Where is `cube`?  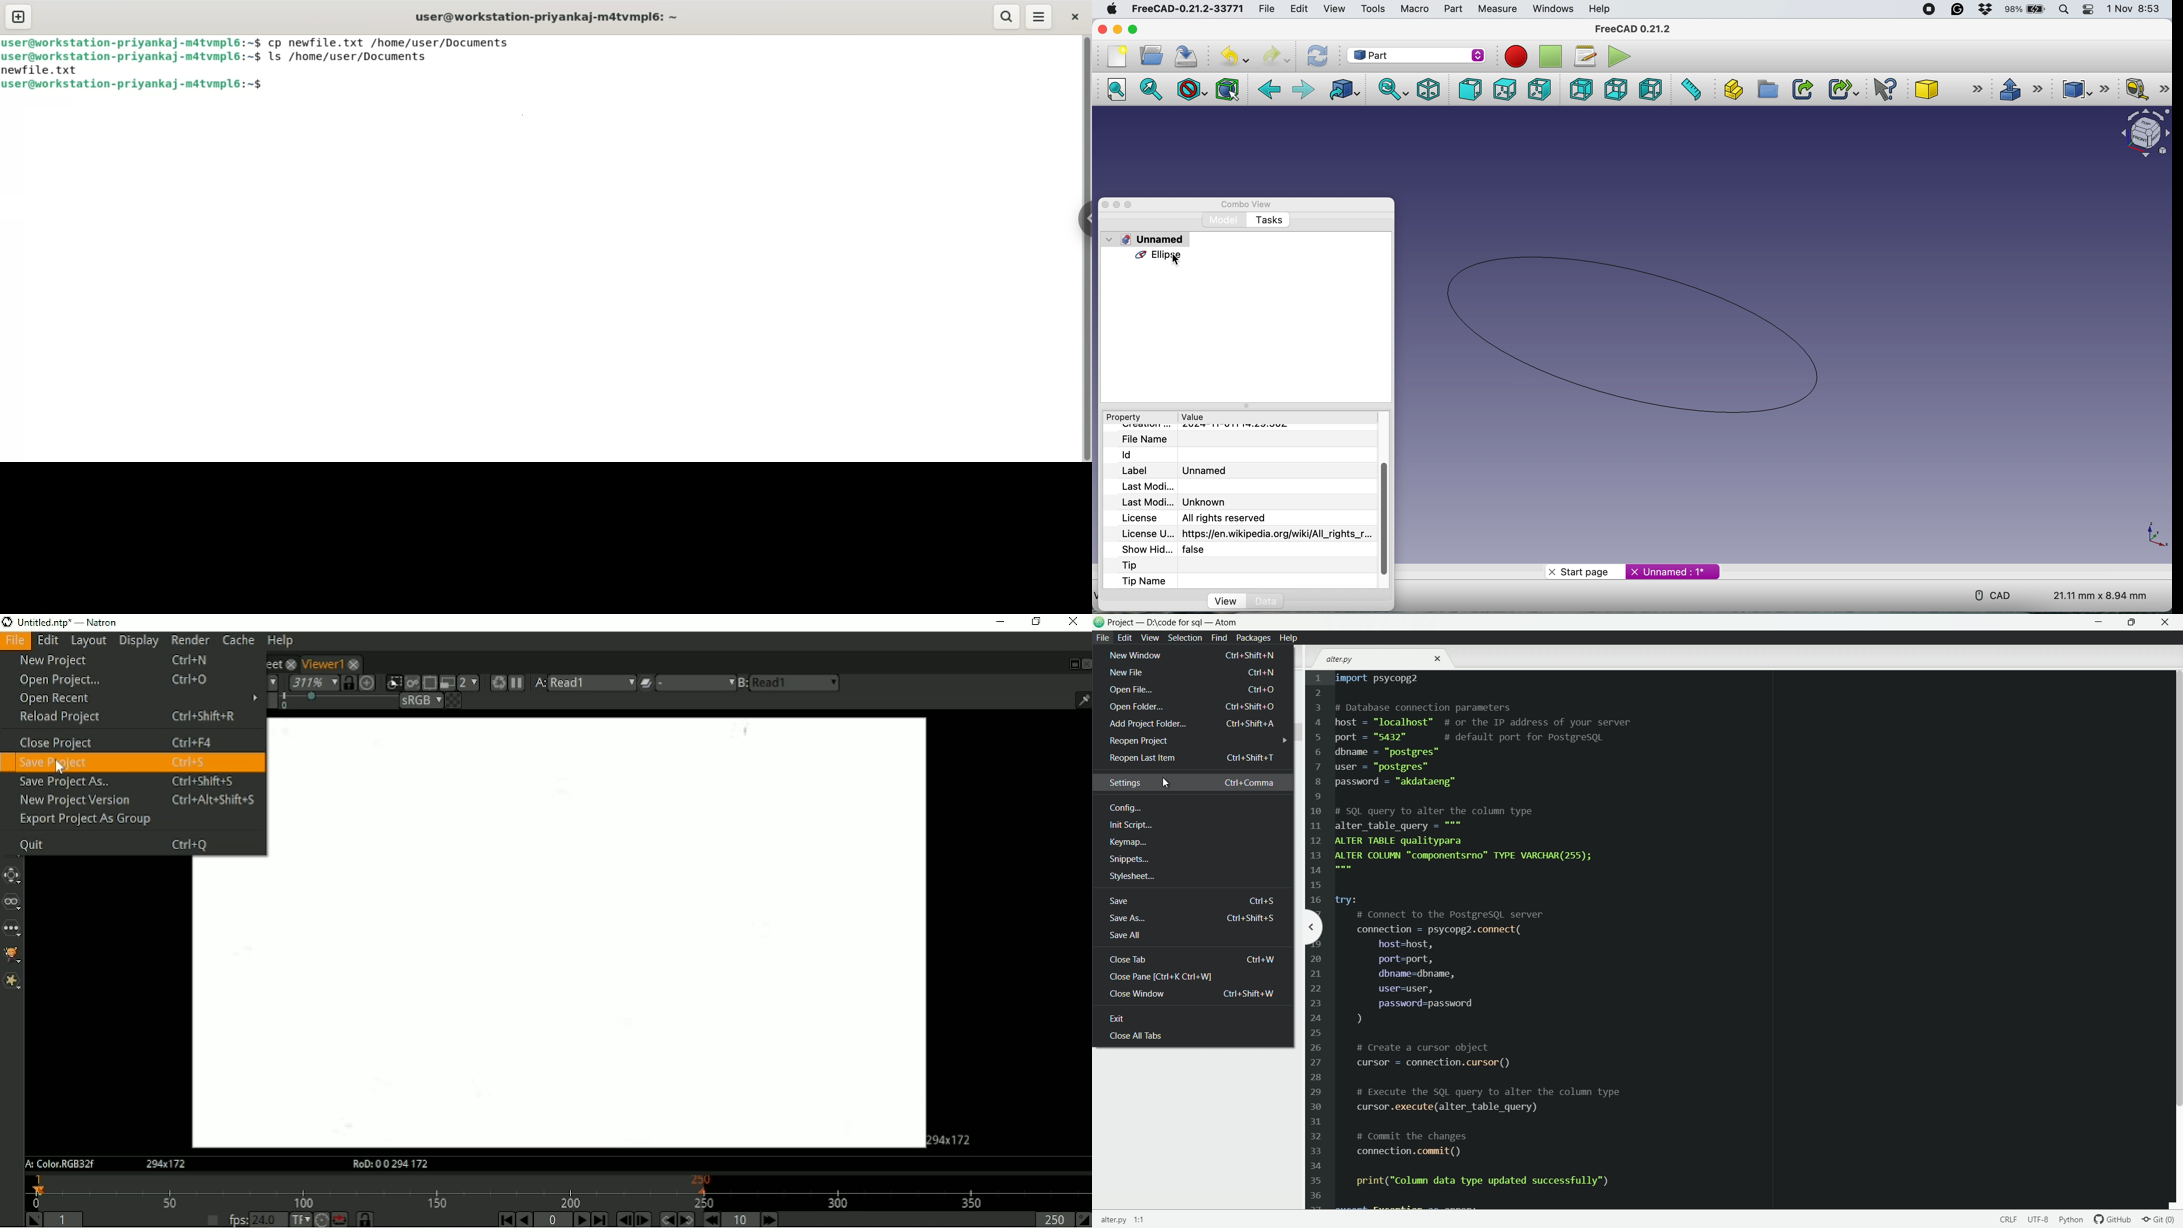 cube is located at coordinates (1950, 88).